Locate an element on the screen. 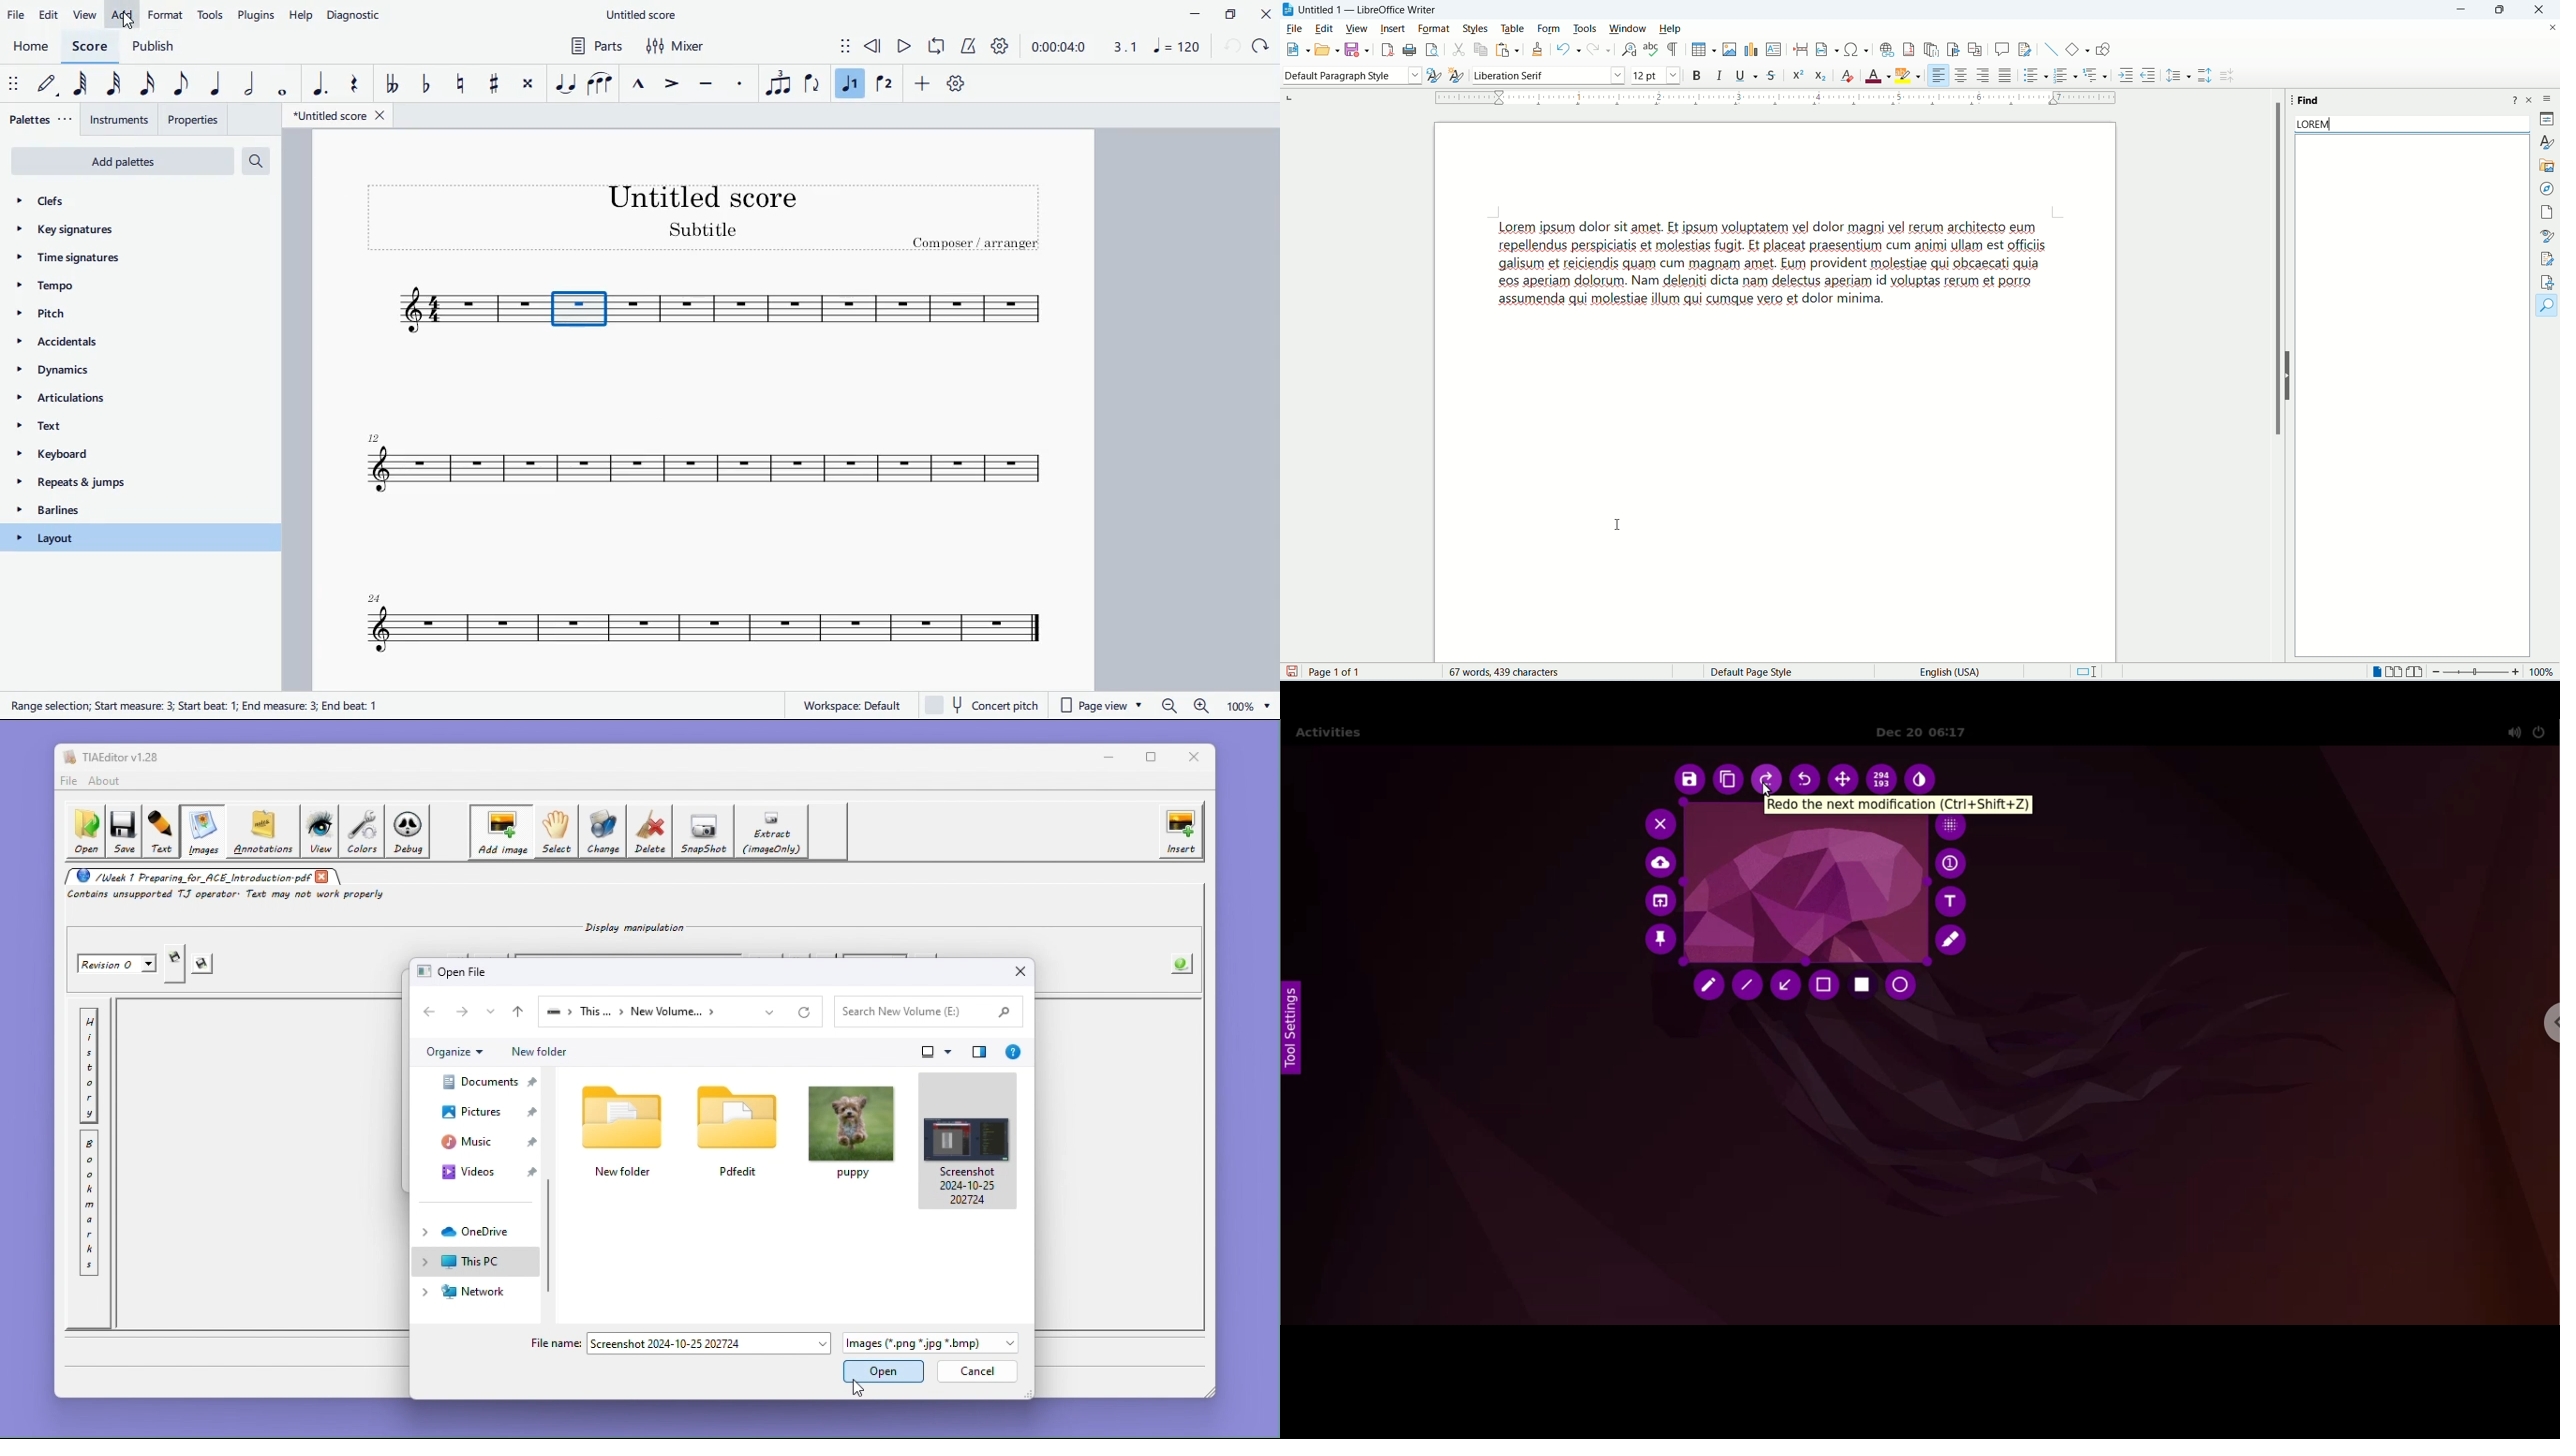 This screenshot has height=1456, width=2576. instruments is located at coordinates (122, 120).